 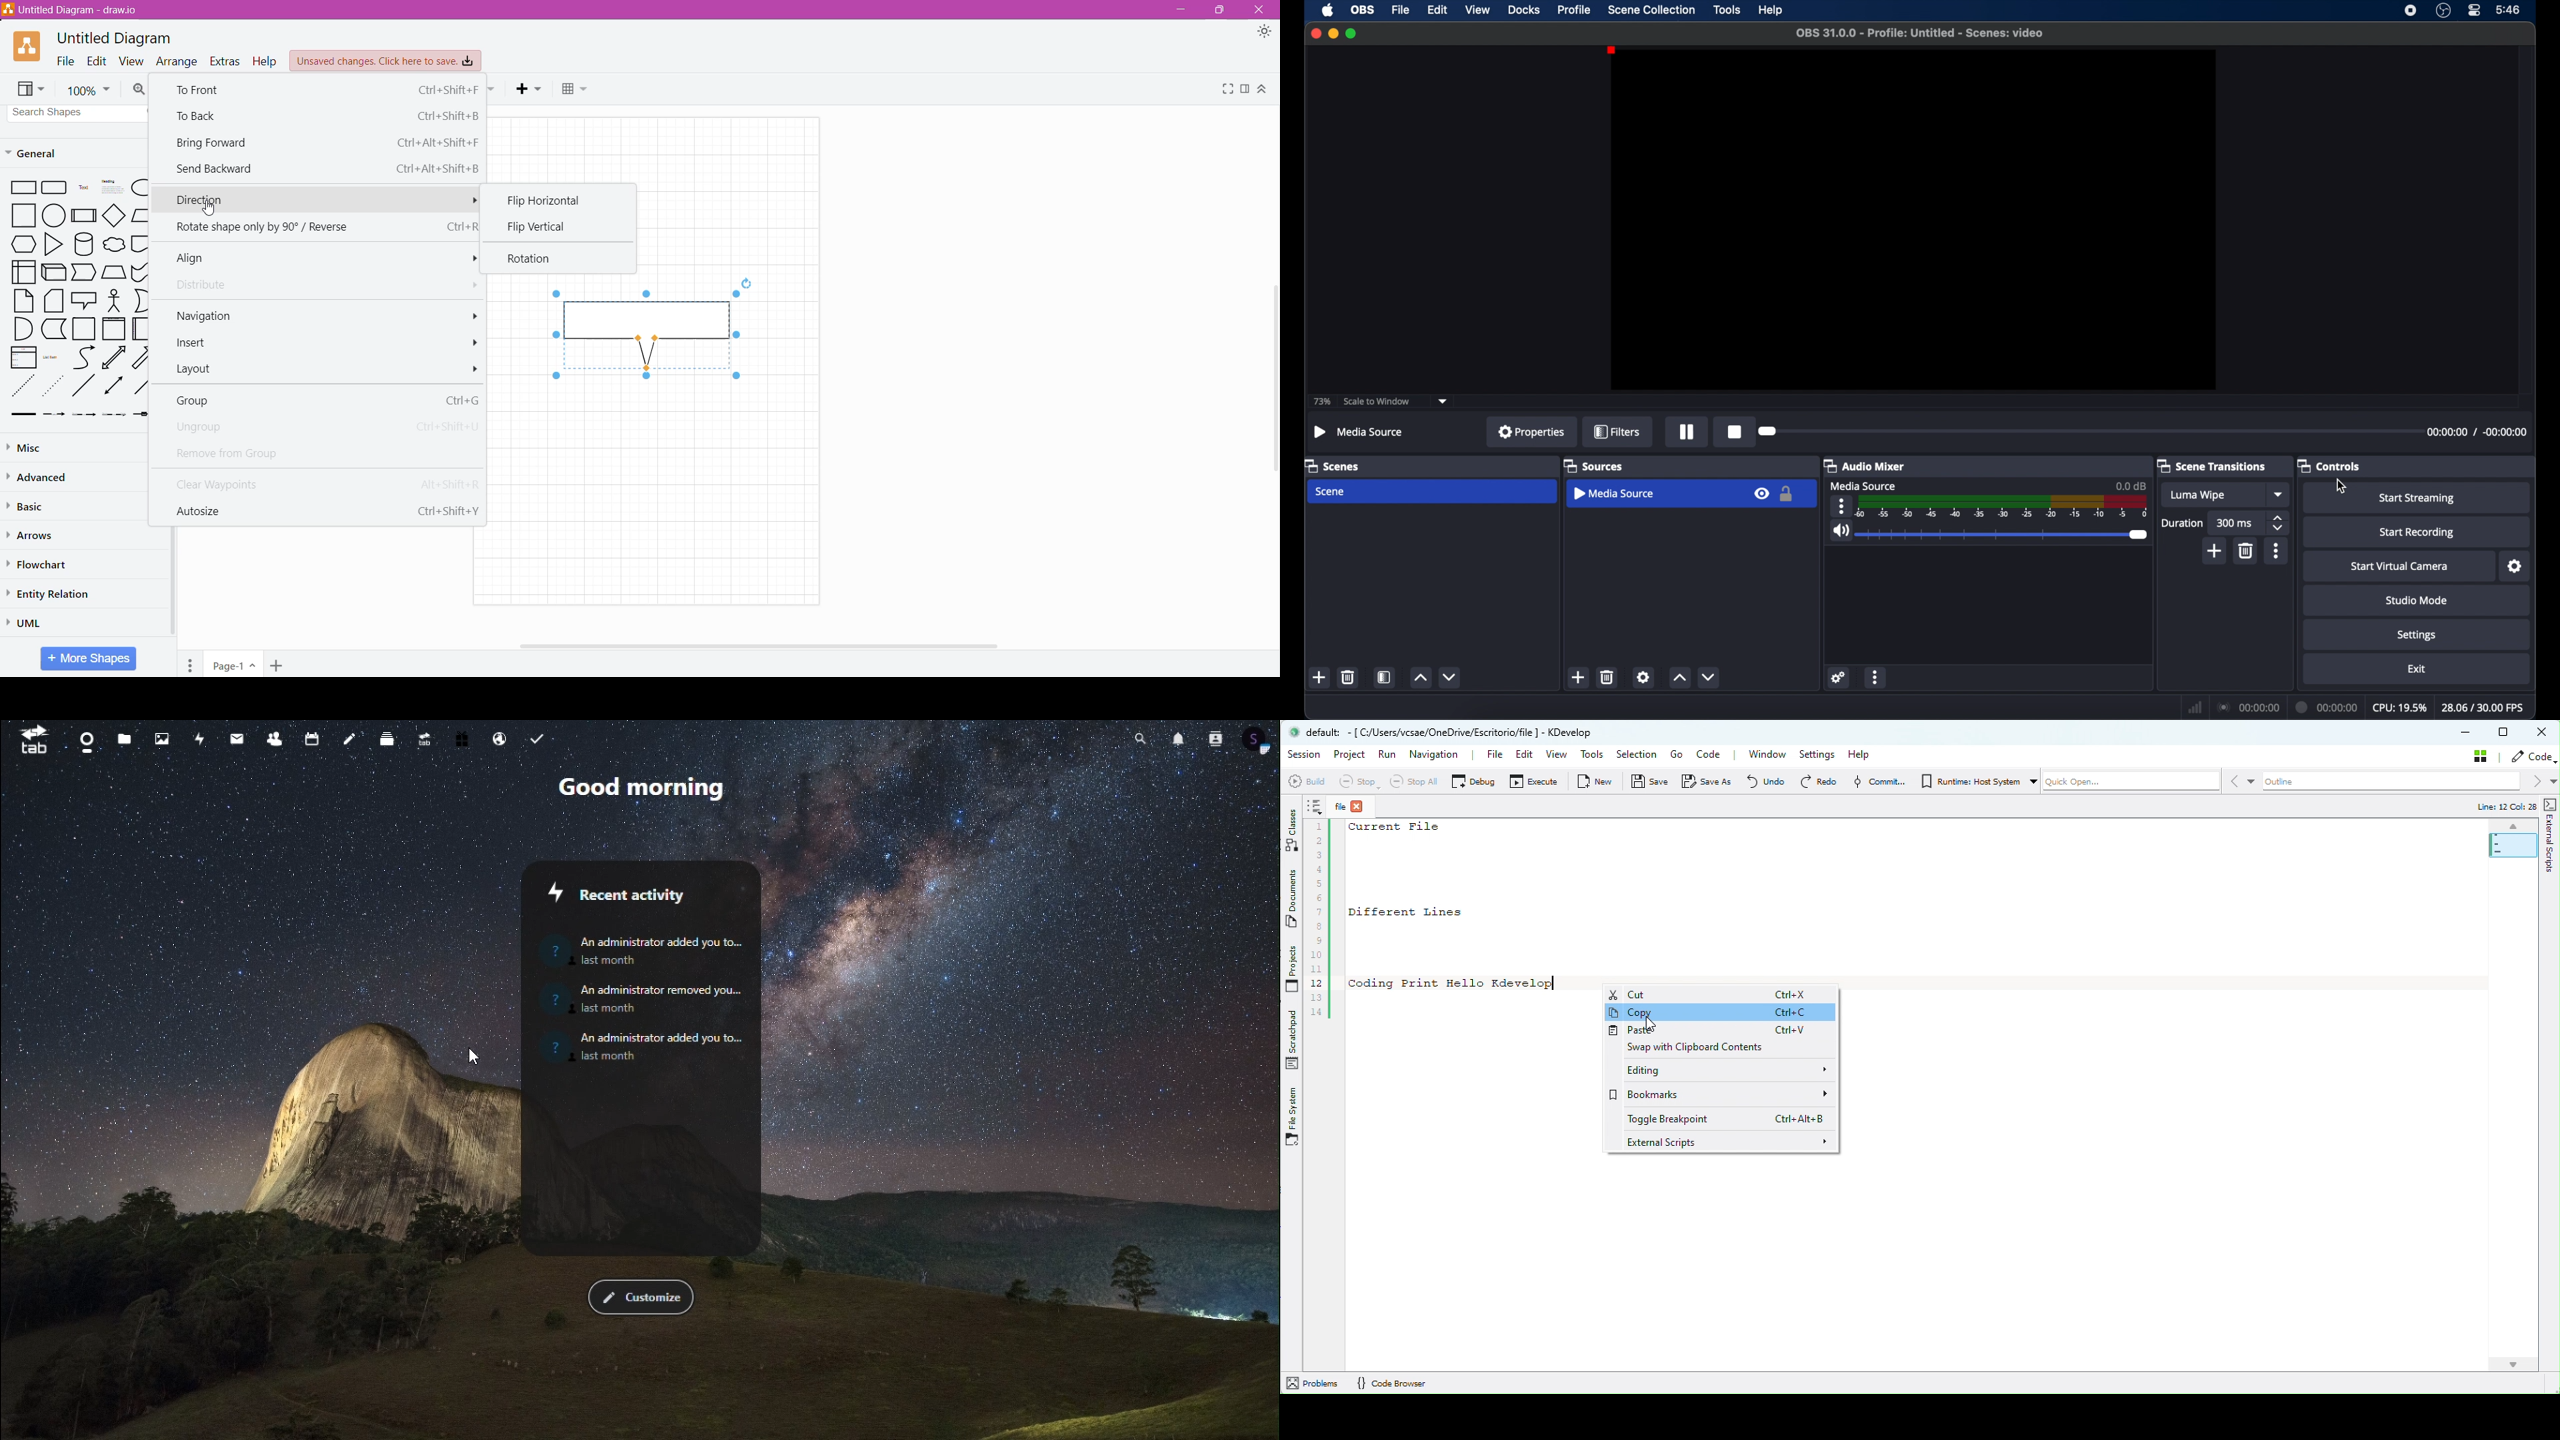 I want to click on document, so click(x=141, y=243).